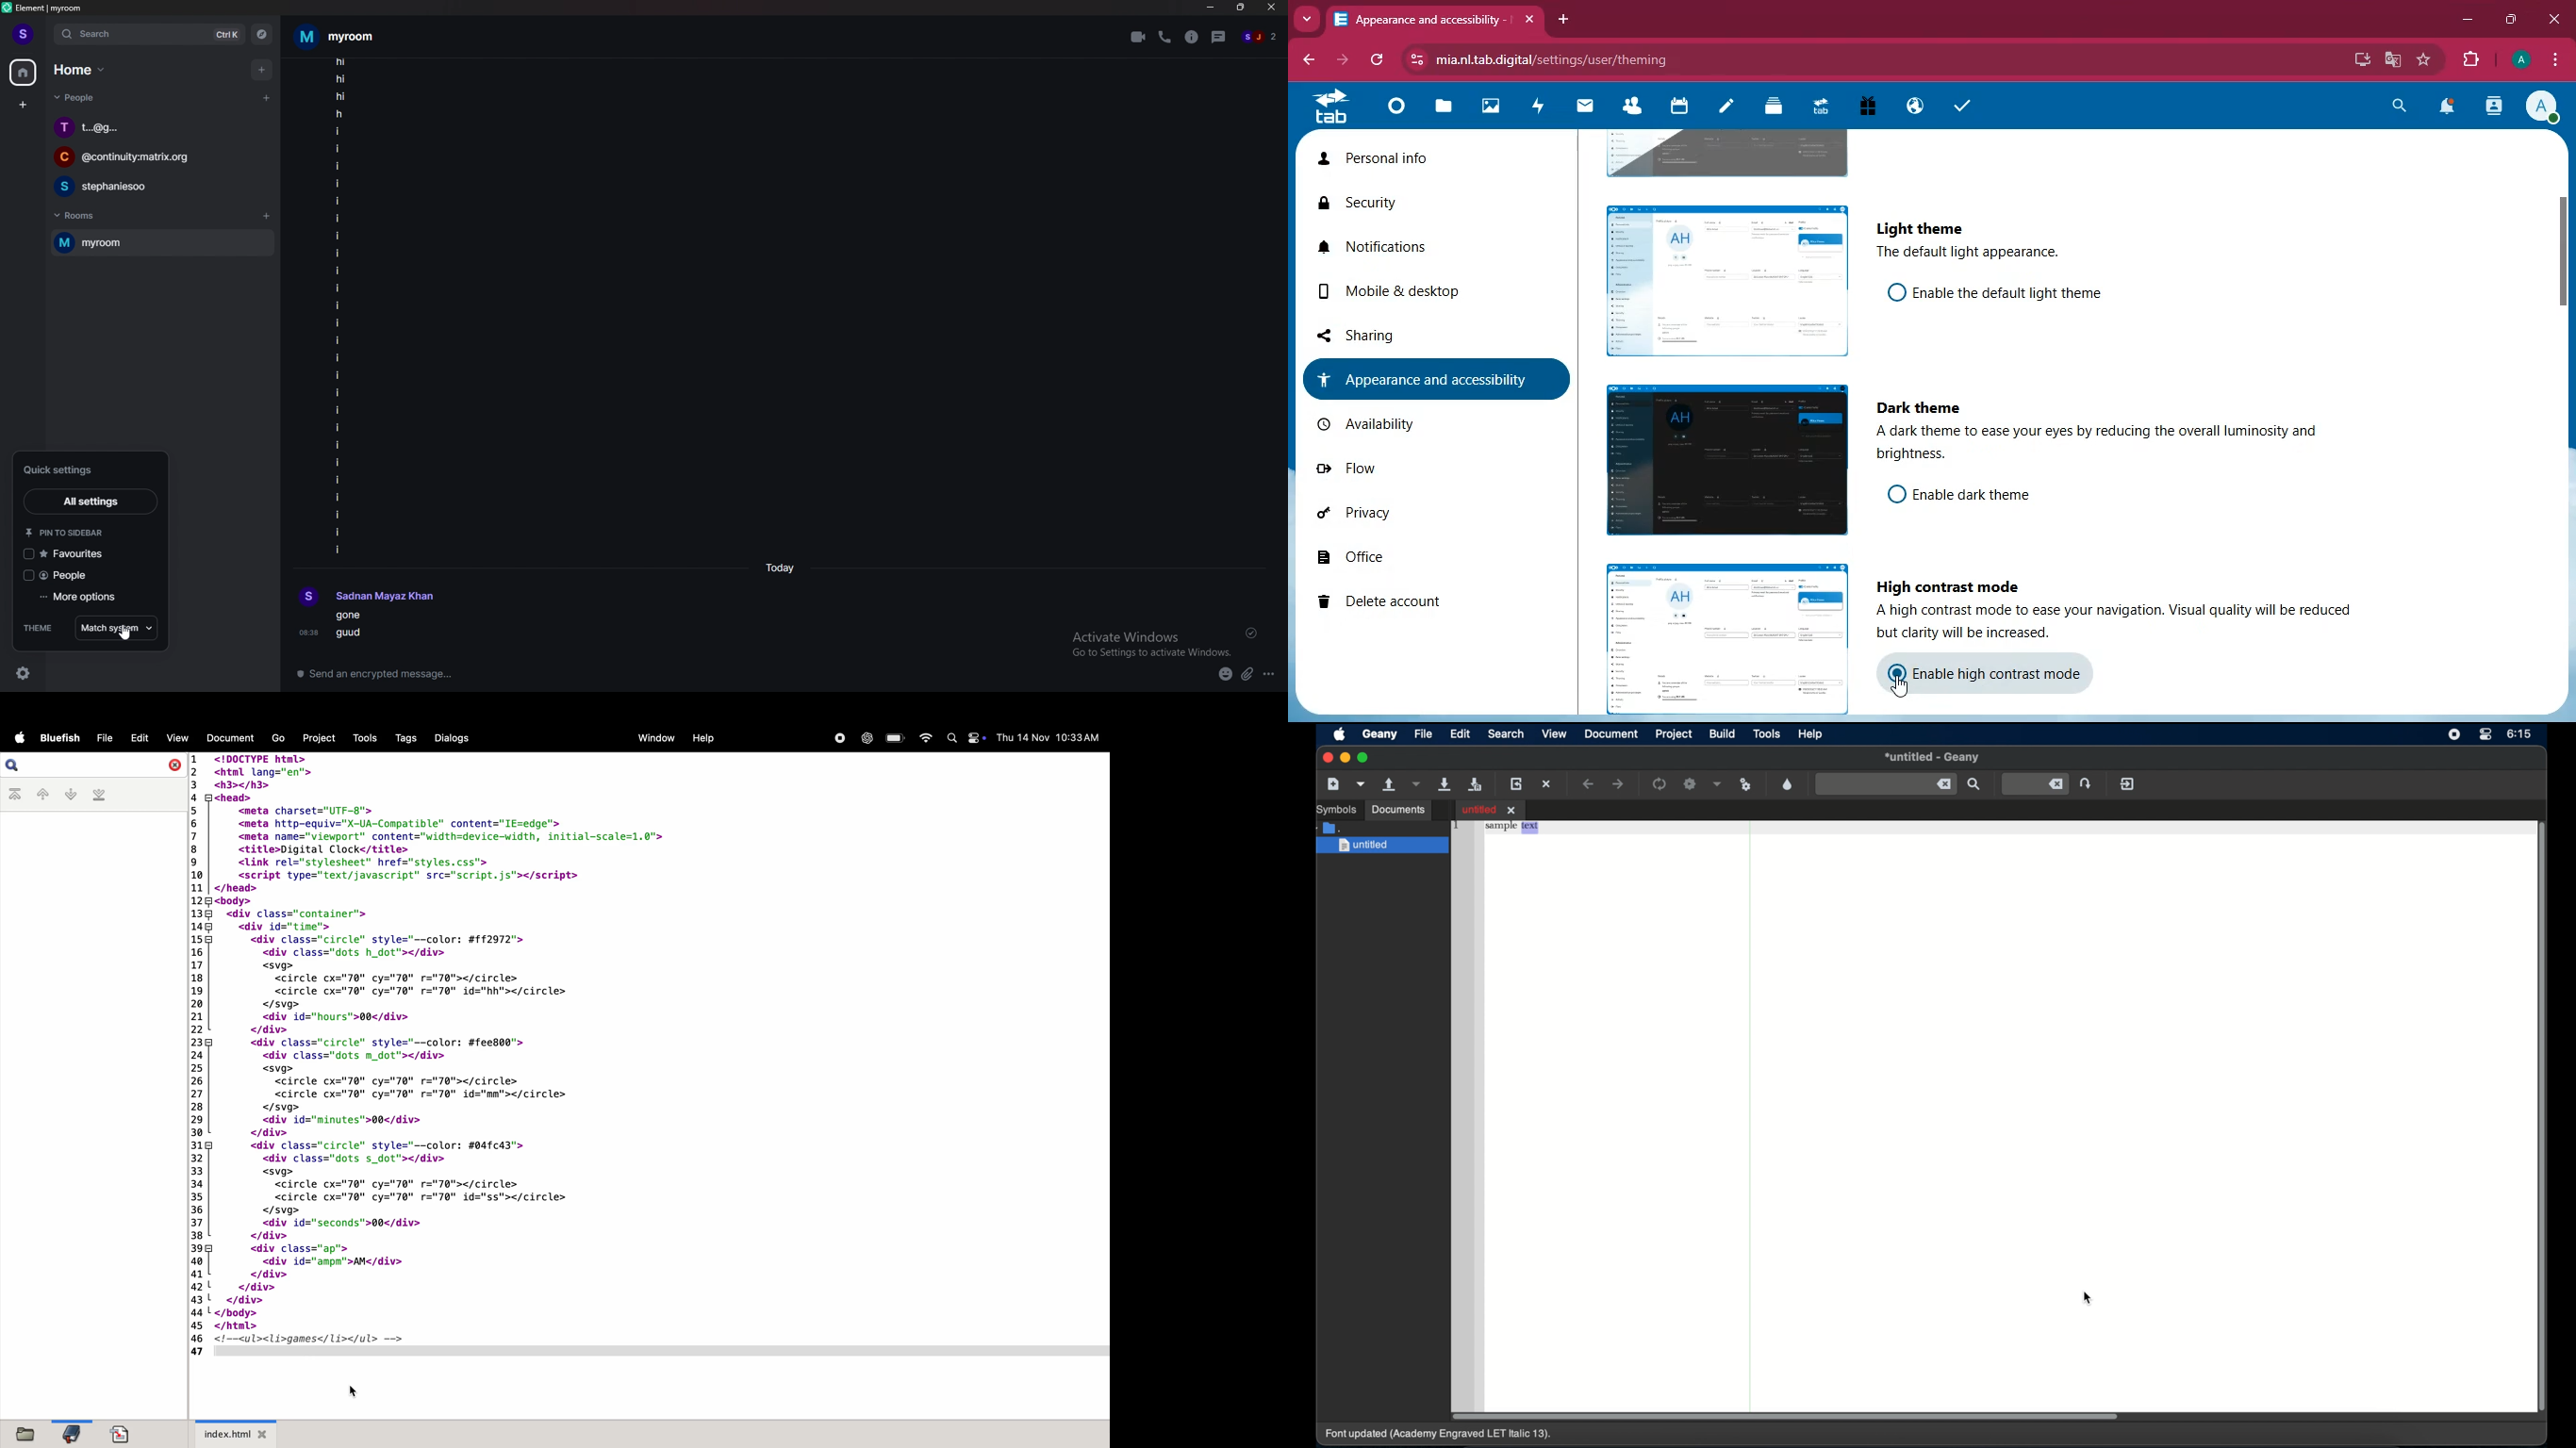 The image size is (2576, 1456). I want to click on favourite, so click(2425, 61).